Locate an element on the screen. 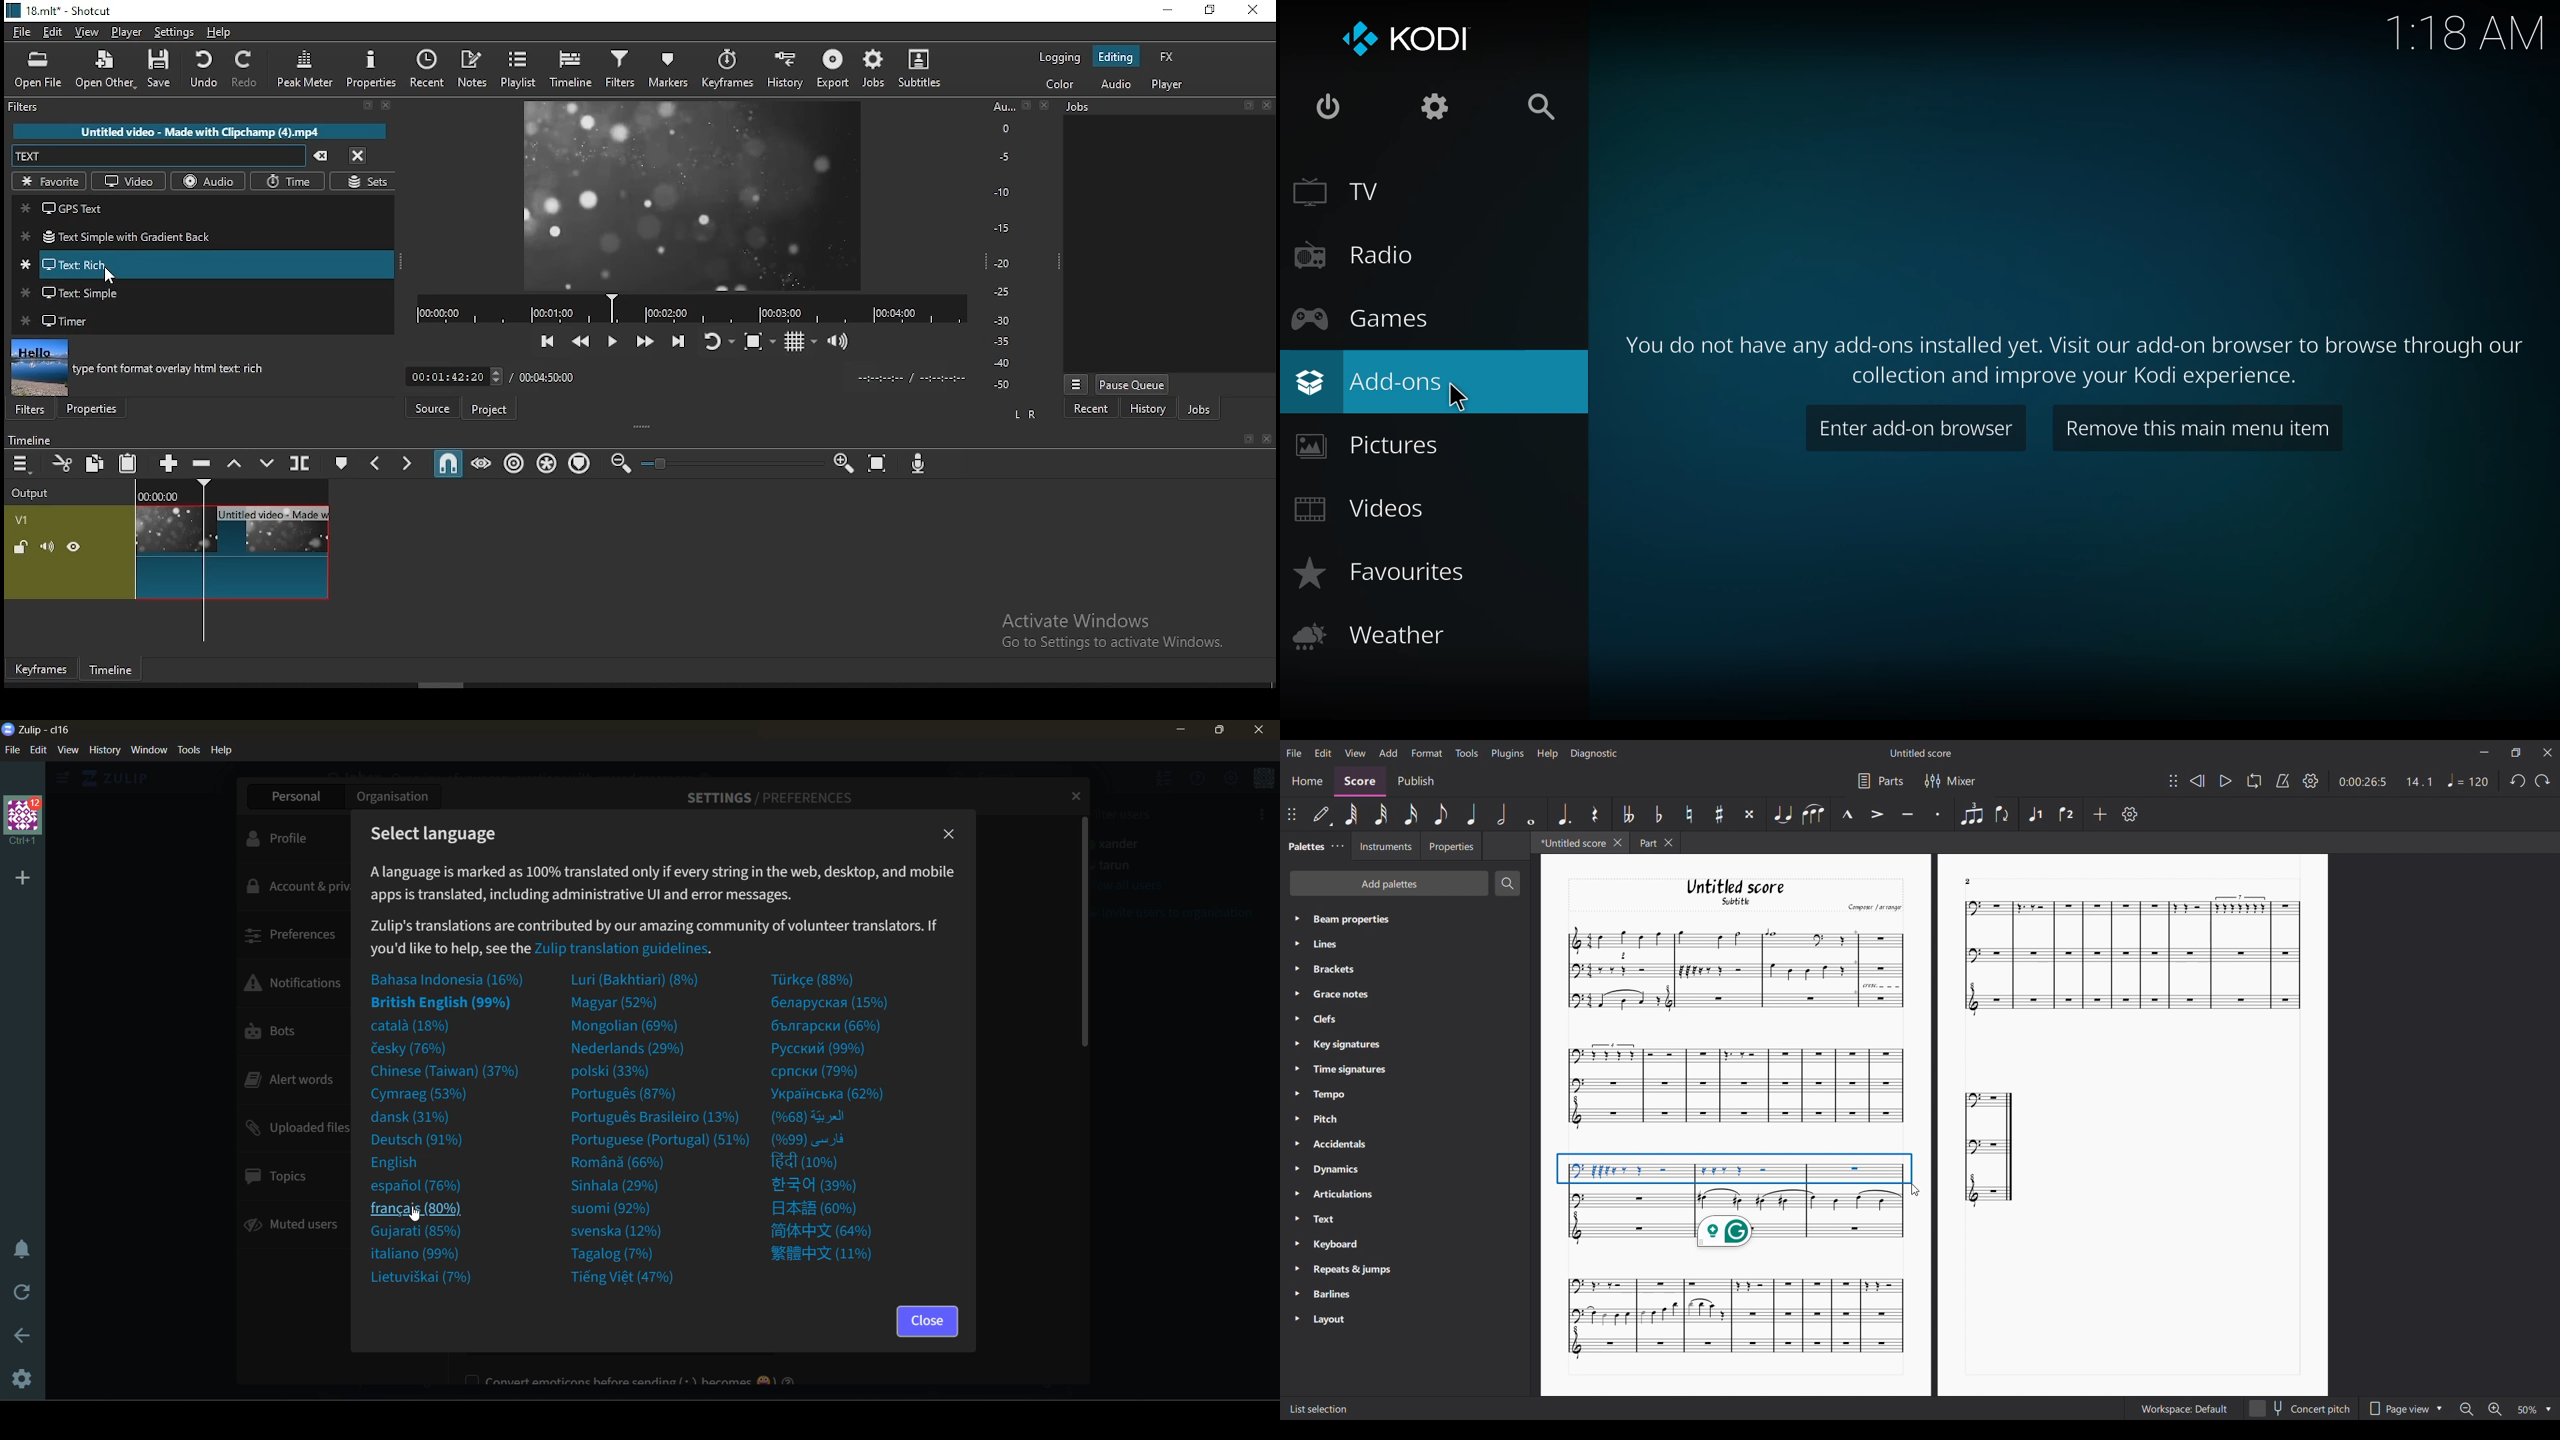  cut is located at coordinates (62, 463).